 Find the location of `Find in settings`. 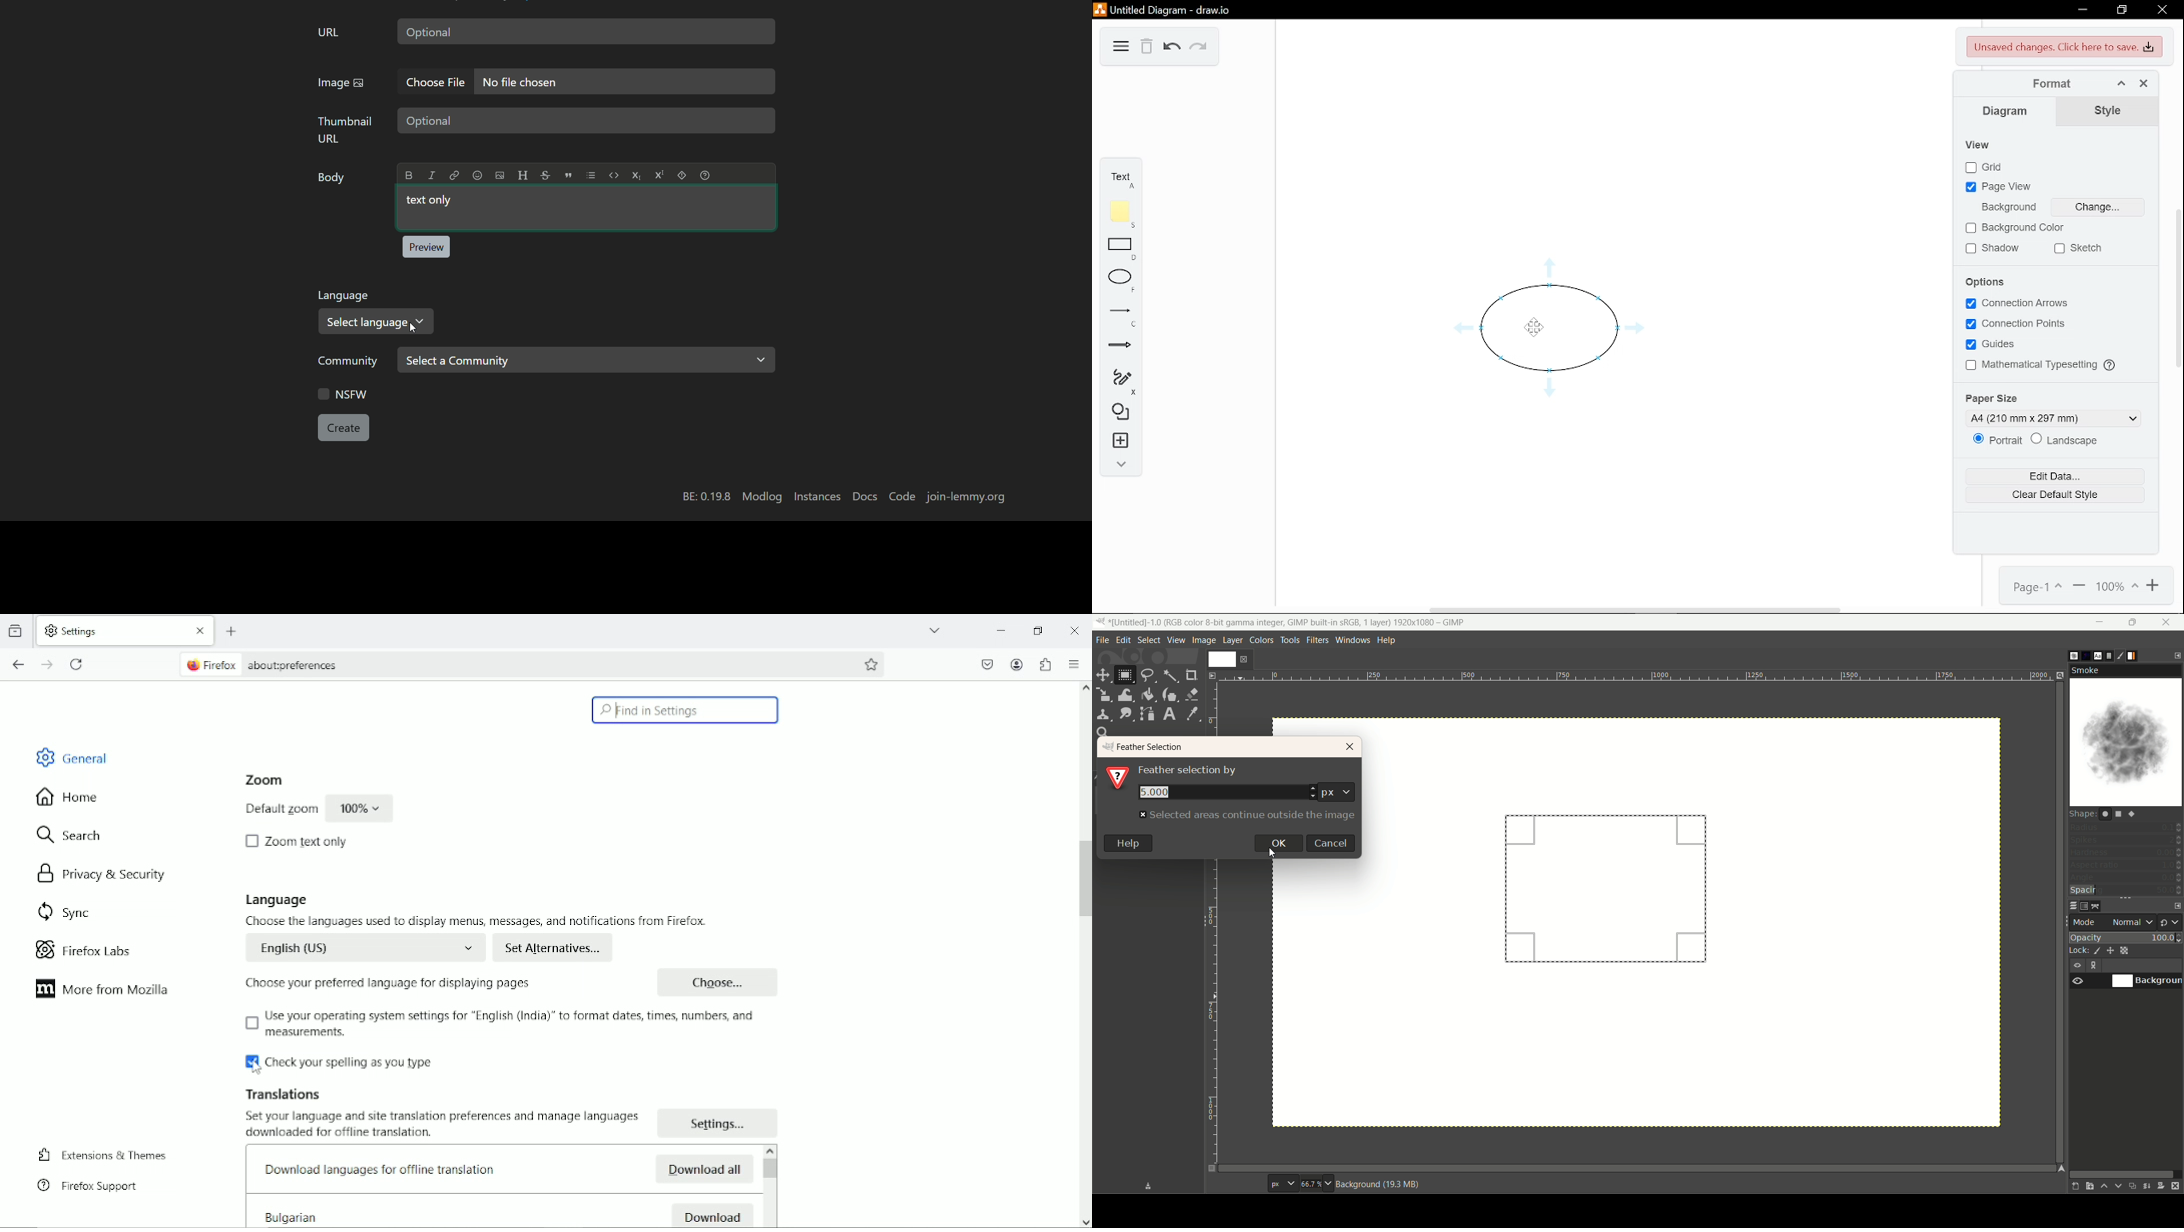

Find in settings is located at coordinates (685, 711).